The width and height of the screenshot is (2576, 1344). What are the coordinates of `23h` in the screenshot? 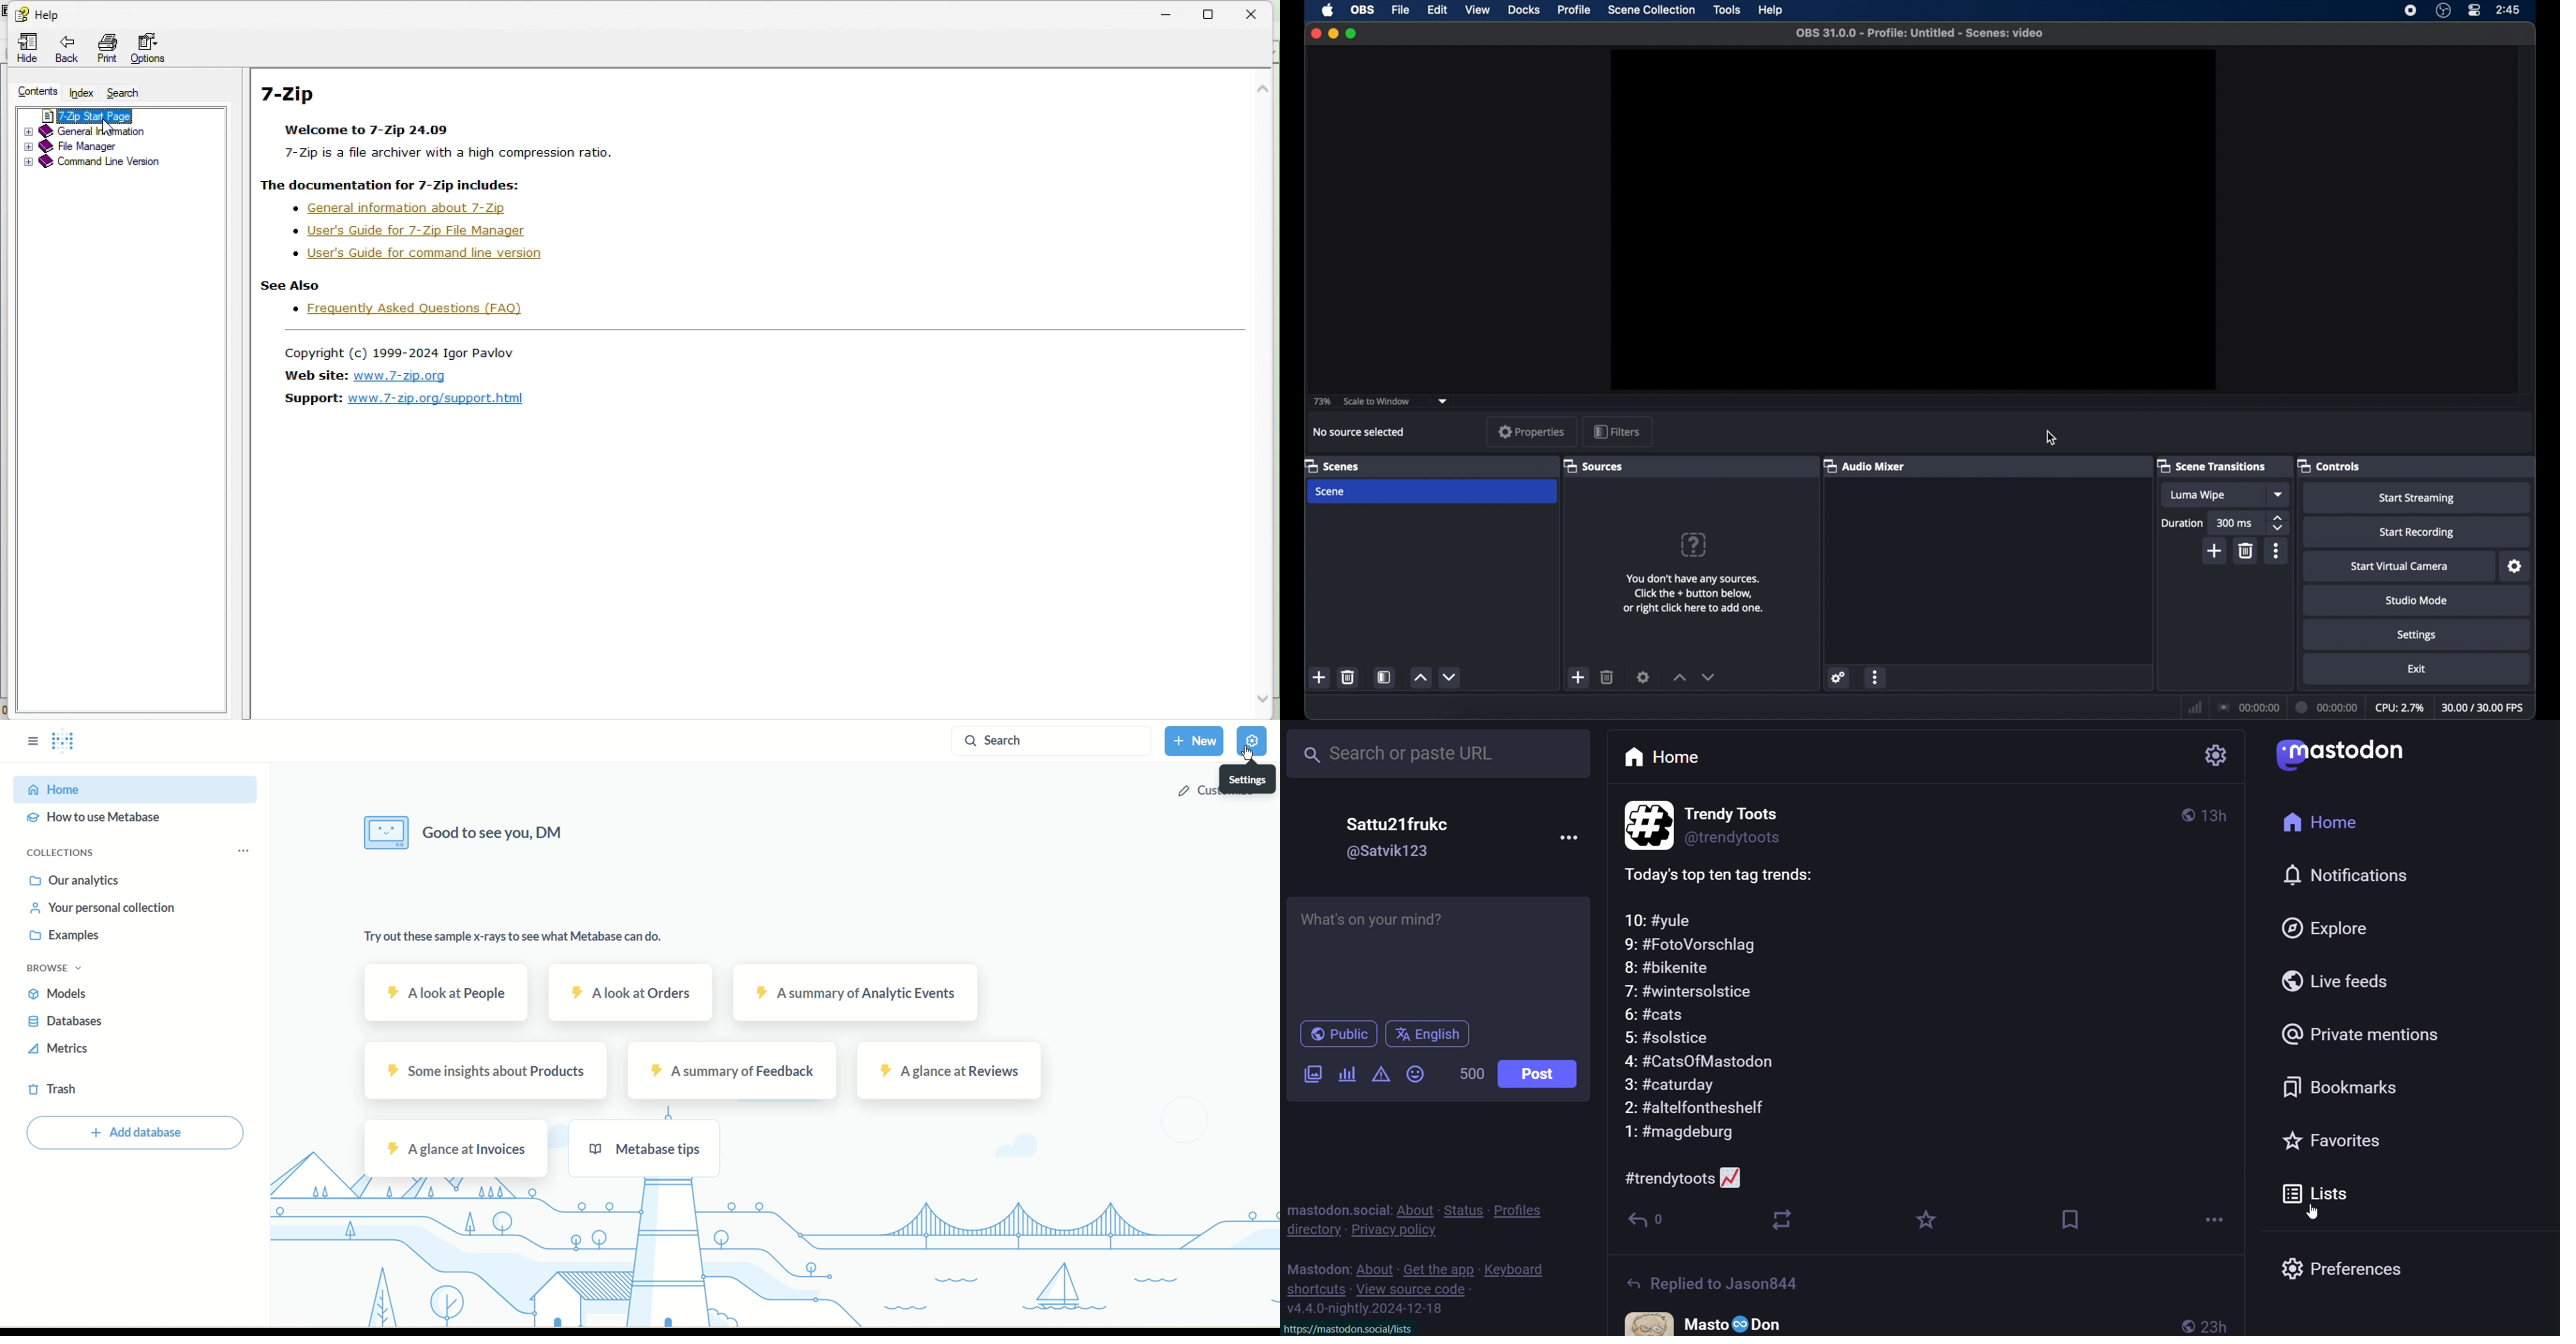 It's located at (2226, 1323).